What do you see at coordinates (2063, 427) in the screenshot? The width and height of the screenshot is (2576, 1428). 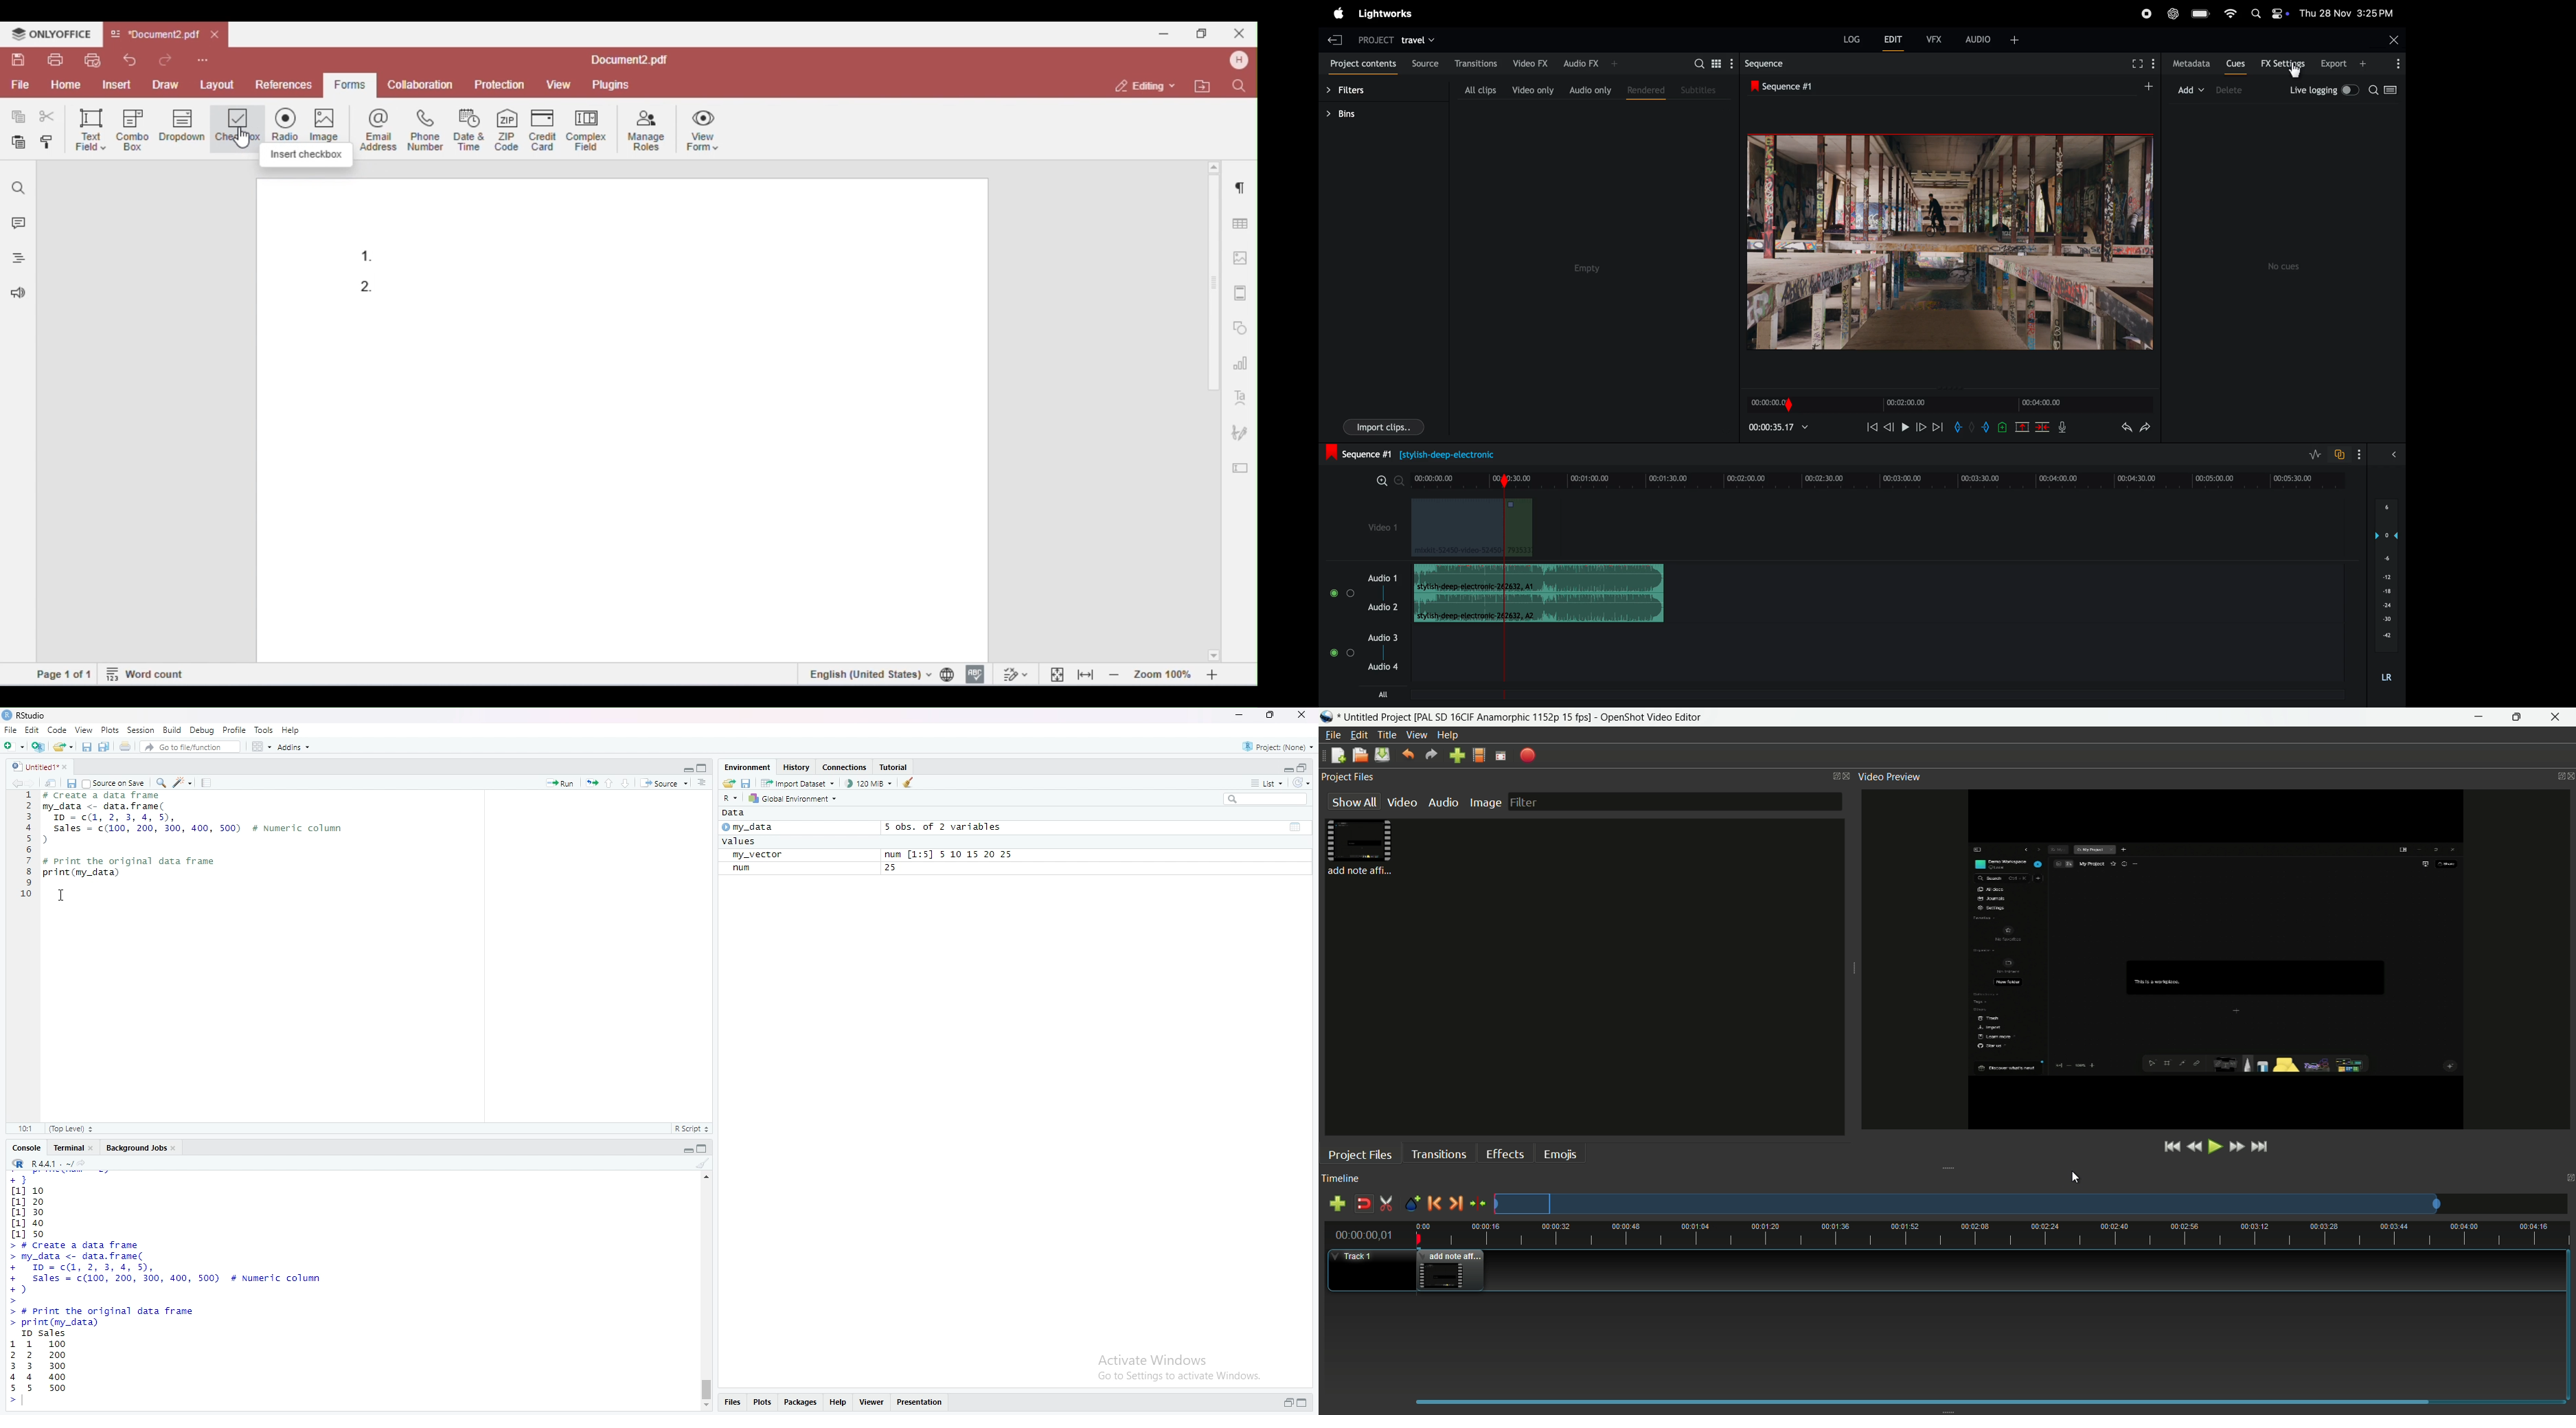 I see `mic` at bounding box center [2063, 427].